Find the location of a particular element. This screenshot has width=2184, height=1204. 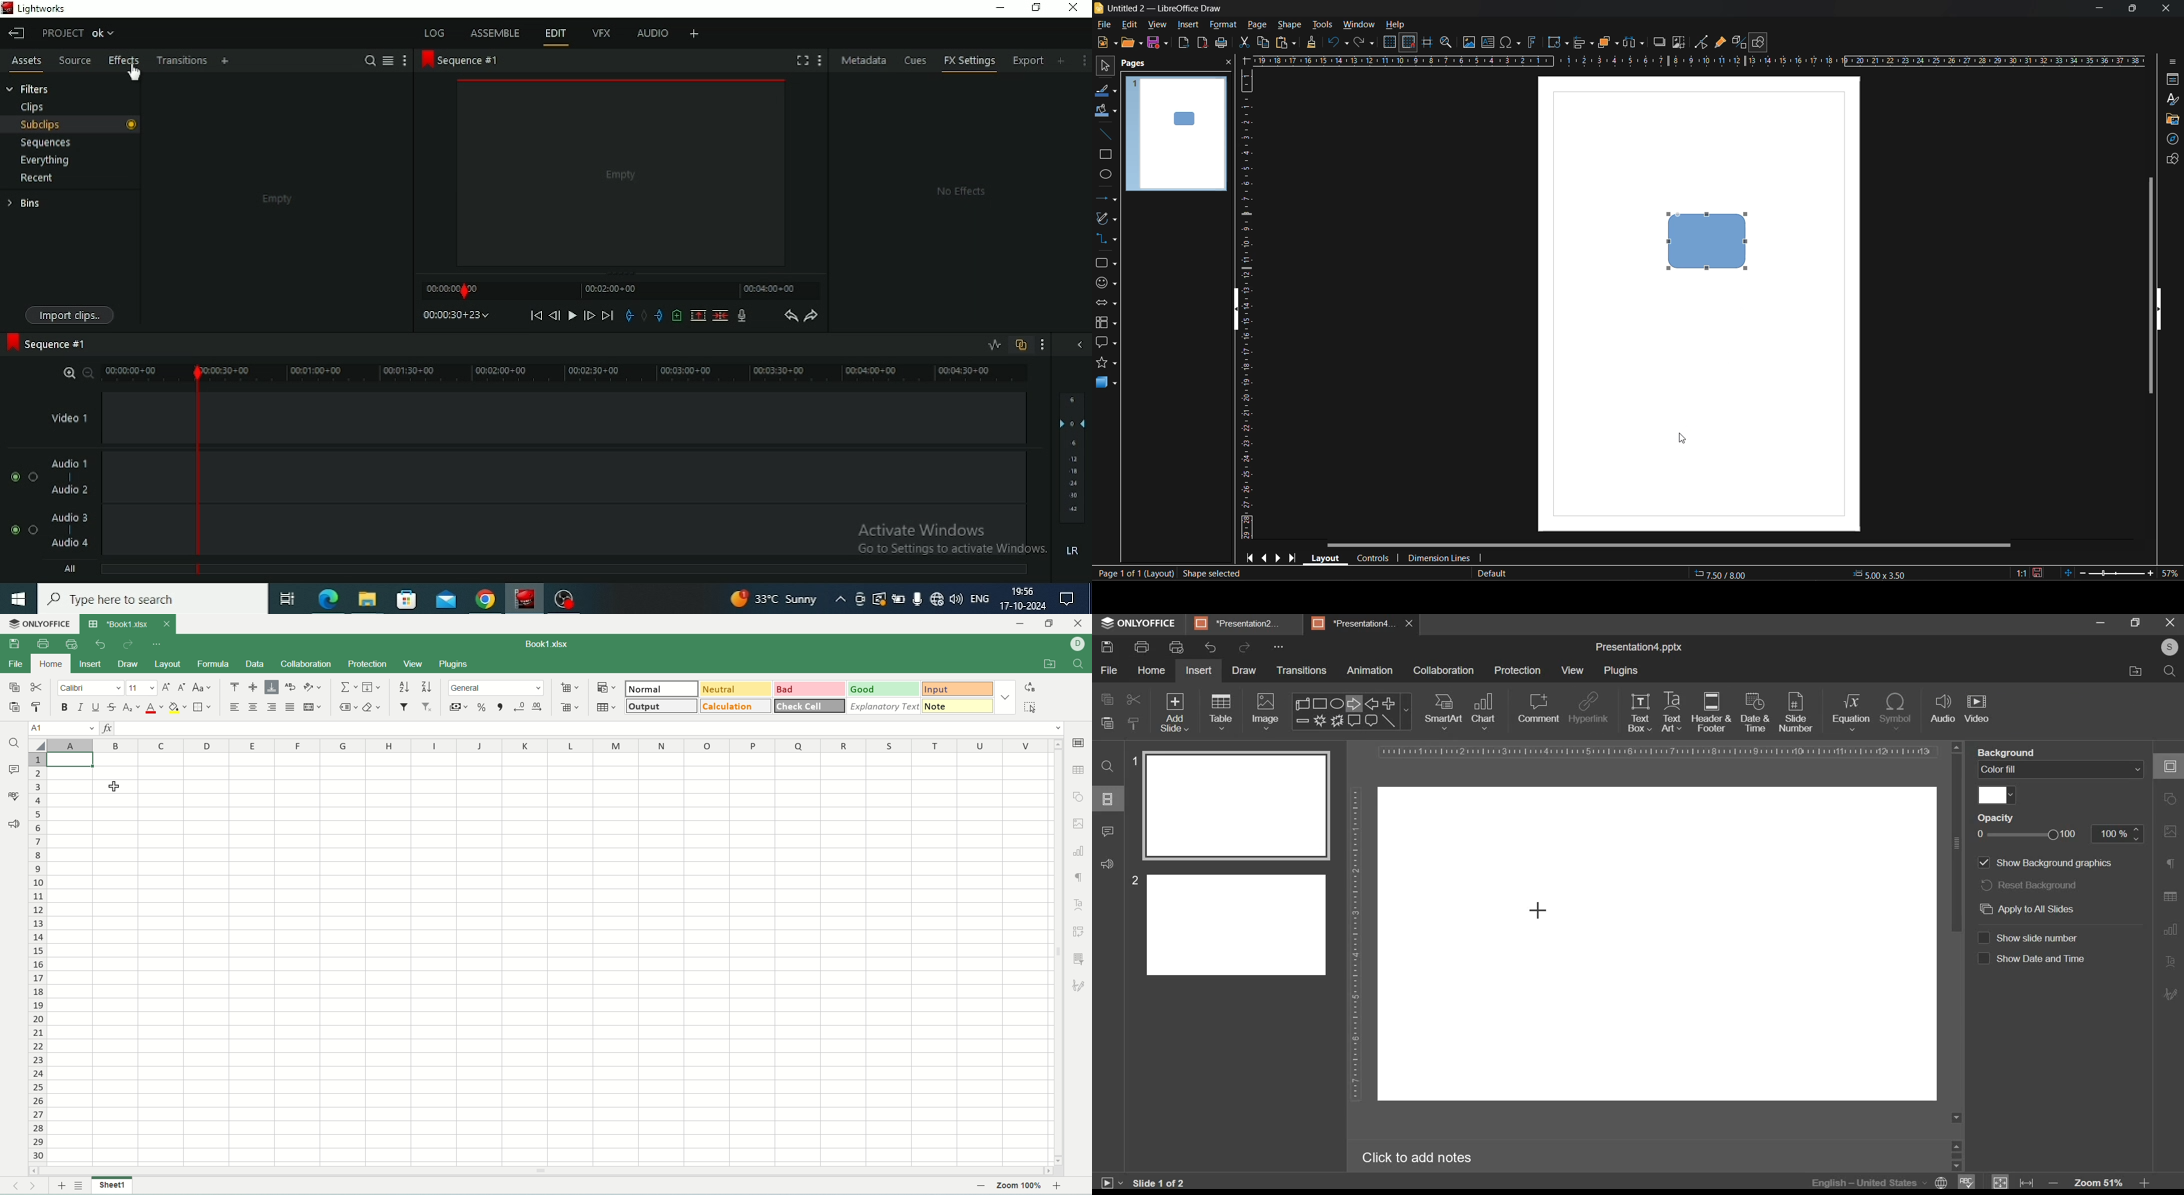

copy stlye is located at coordinates (1133, 723).